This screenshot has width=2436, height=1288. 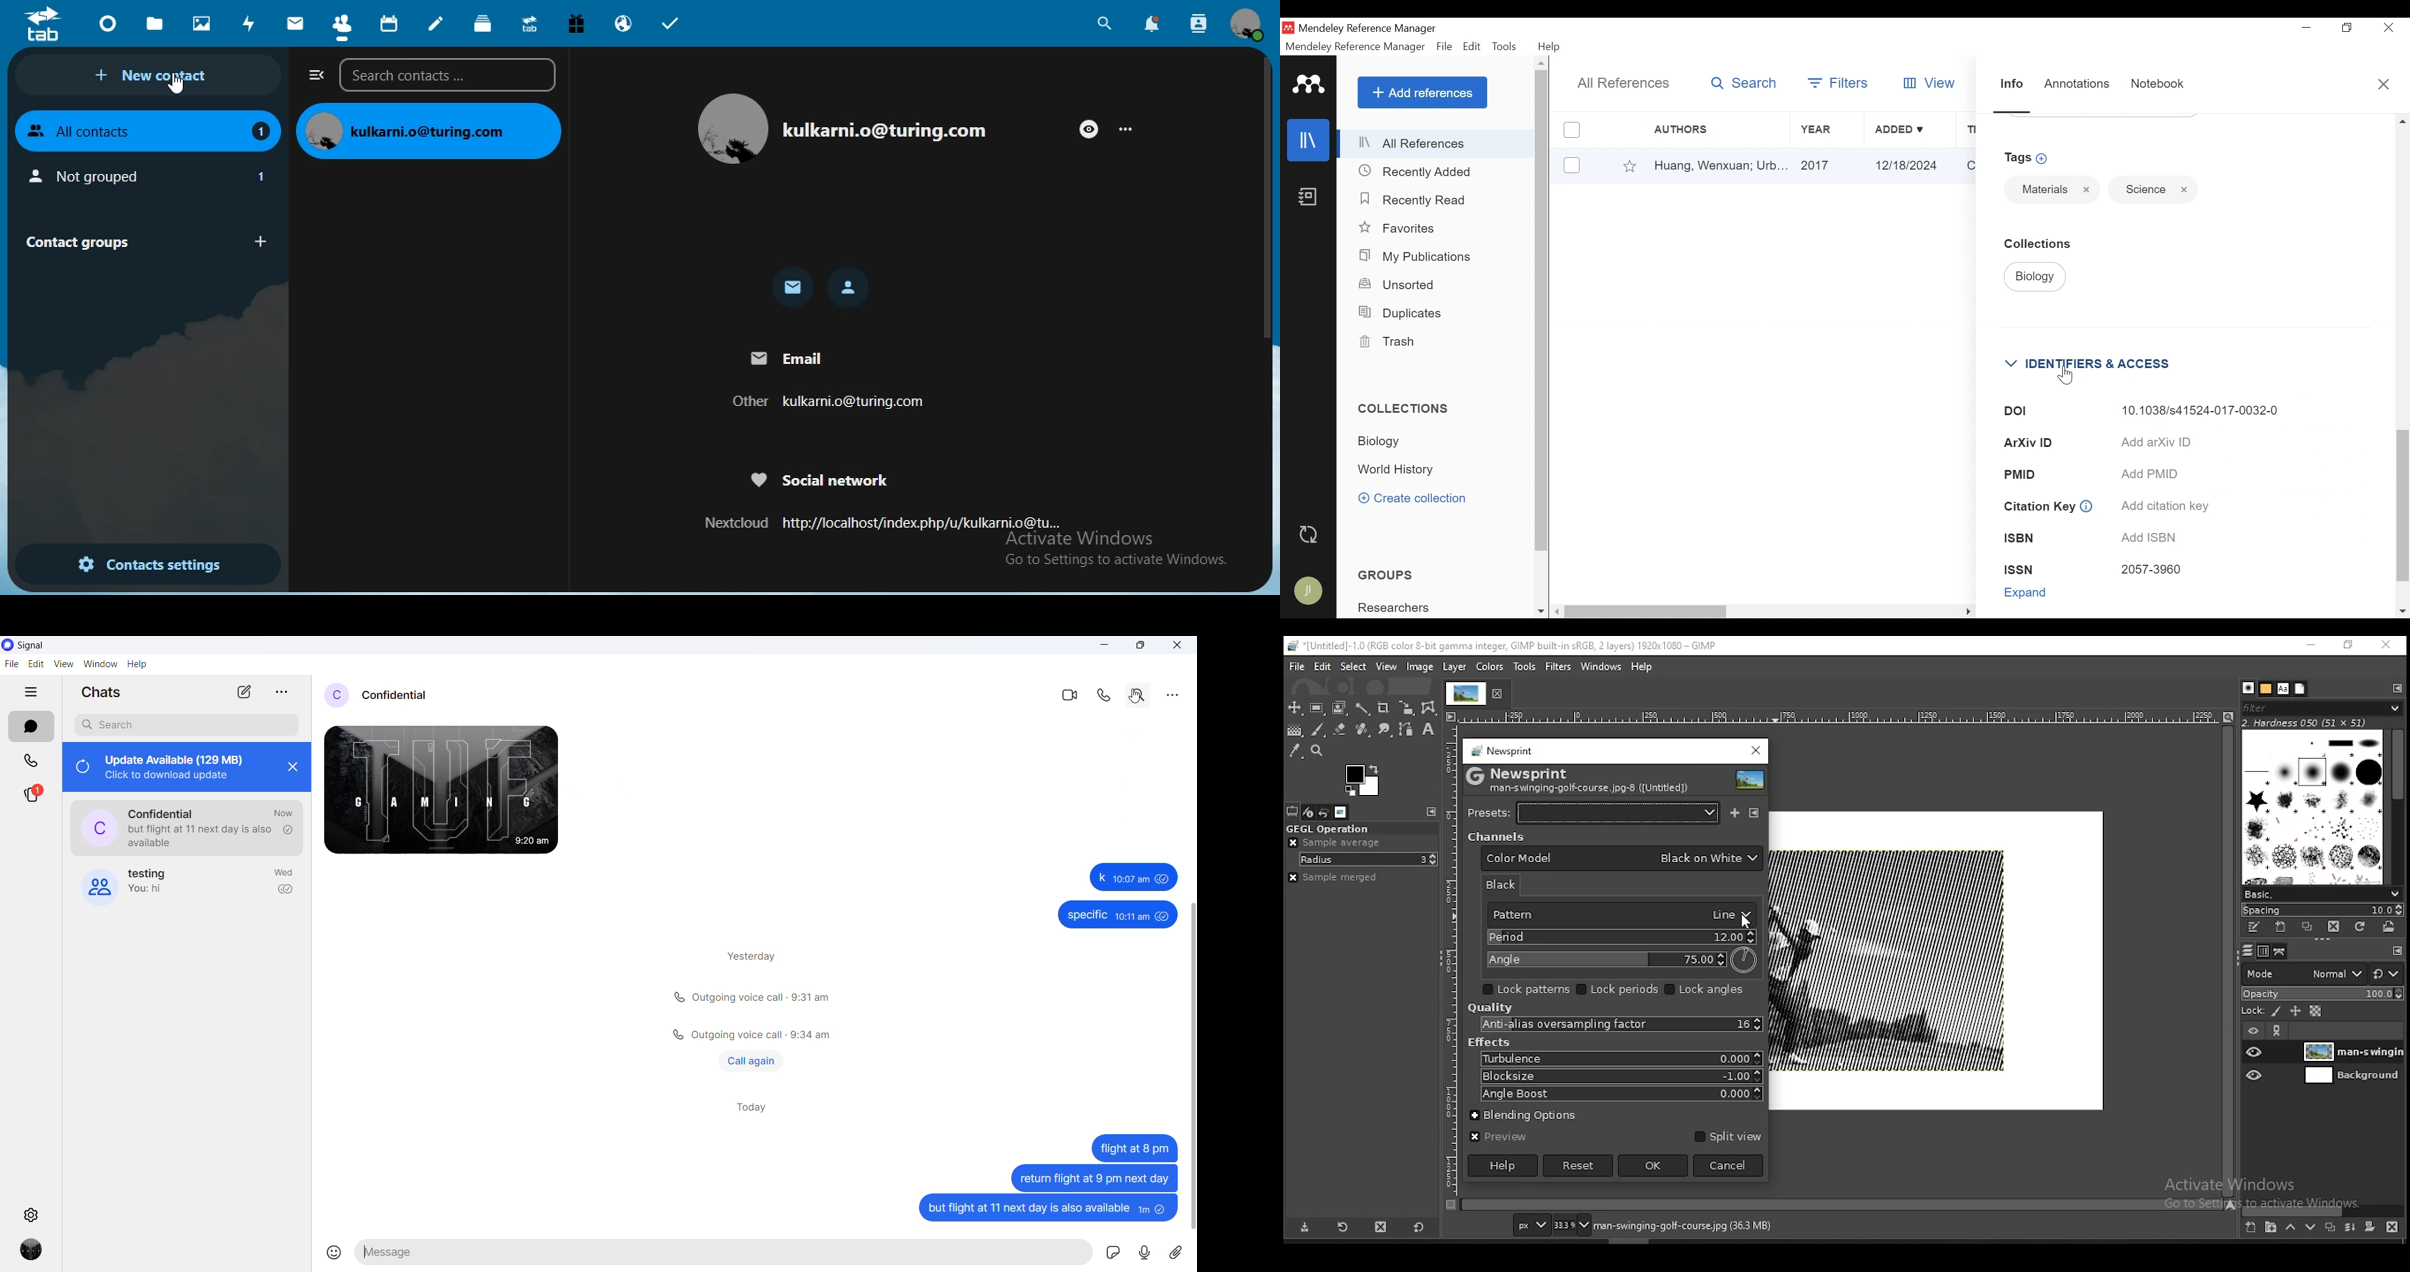 What do you see at coordinates (2248, 687) in the screenshot?
I see `brushes` at bounding box center [2248, 687].